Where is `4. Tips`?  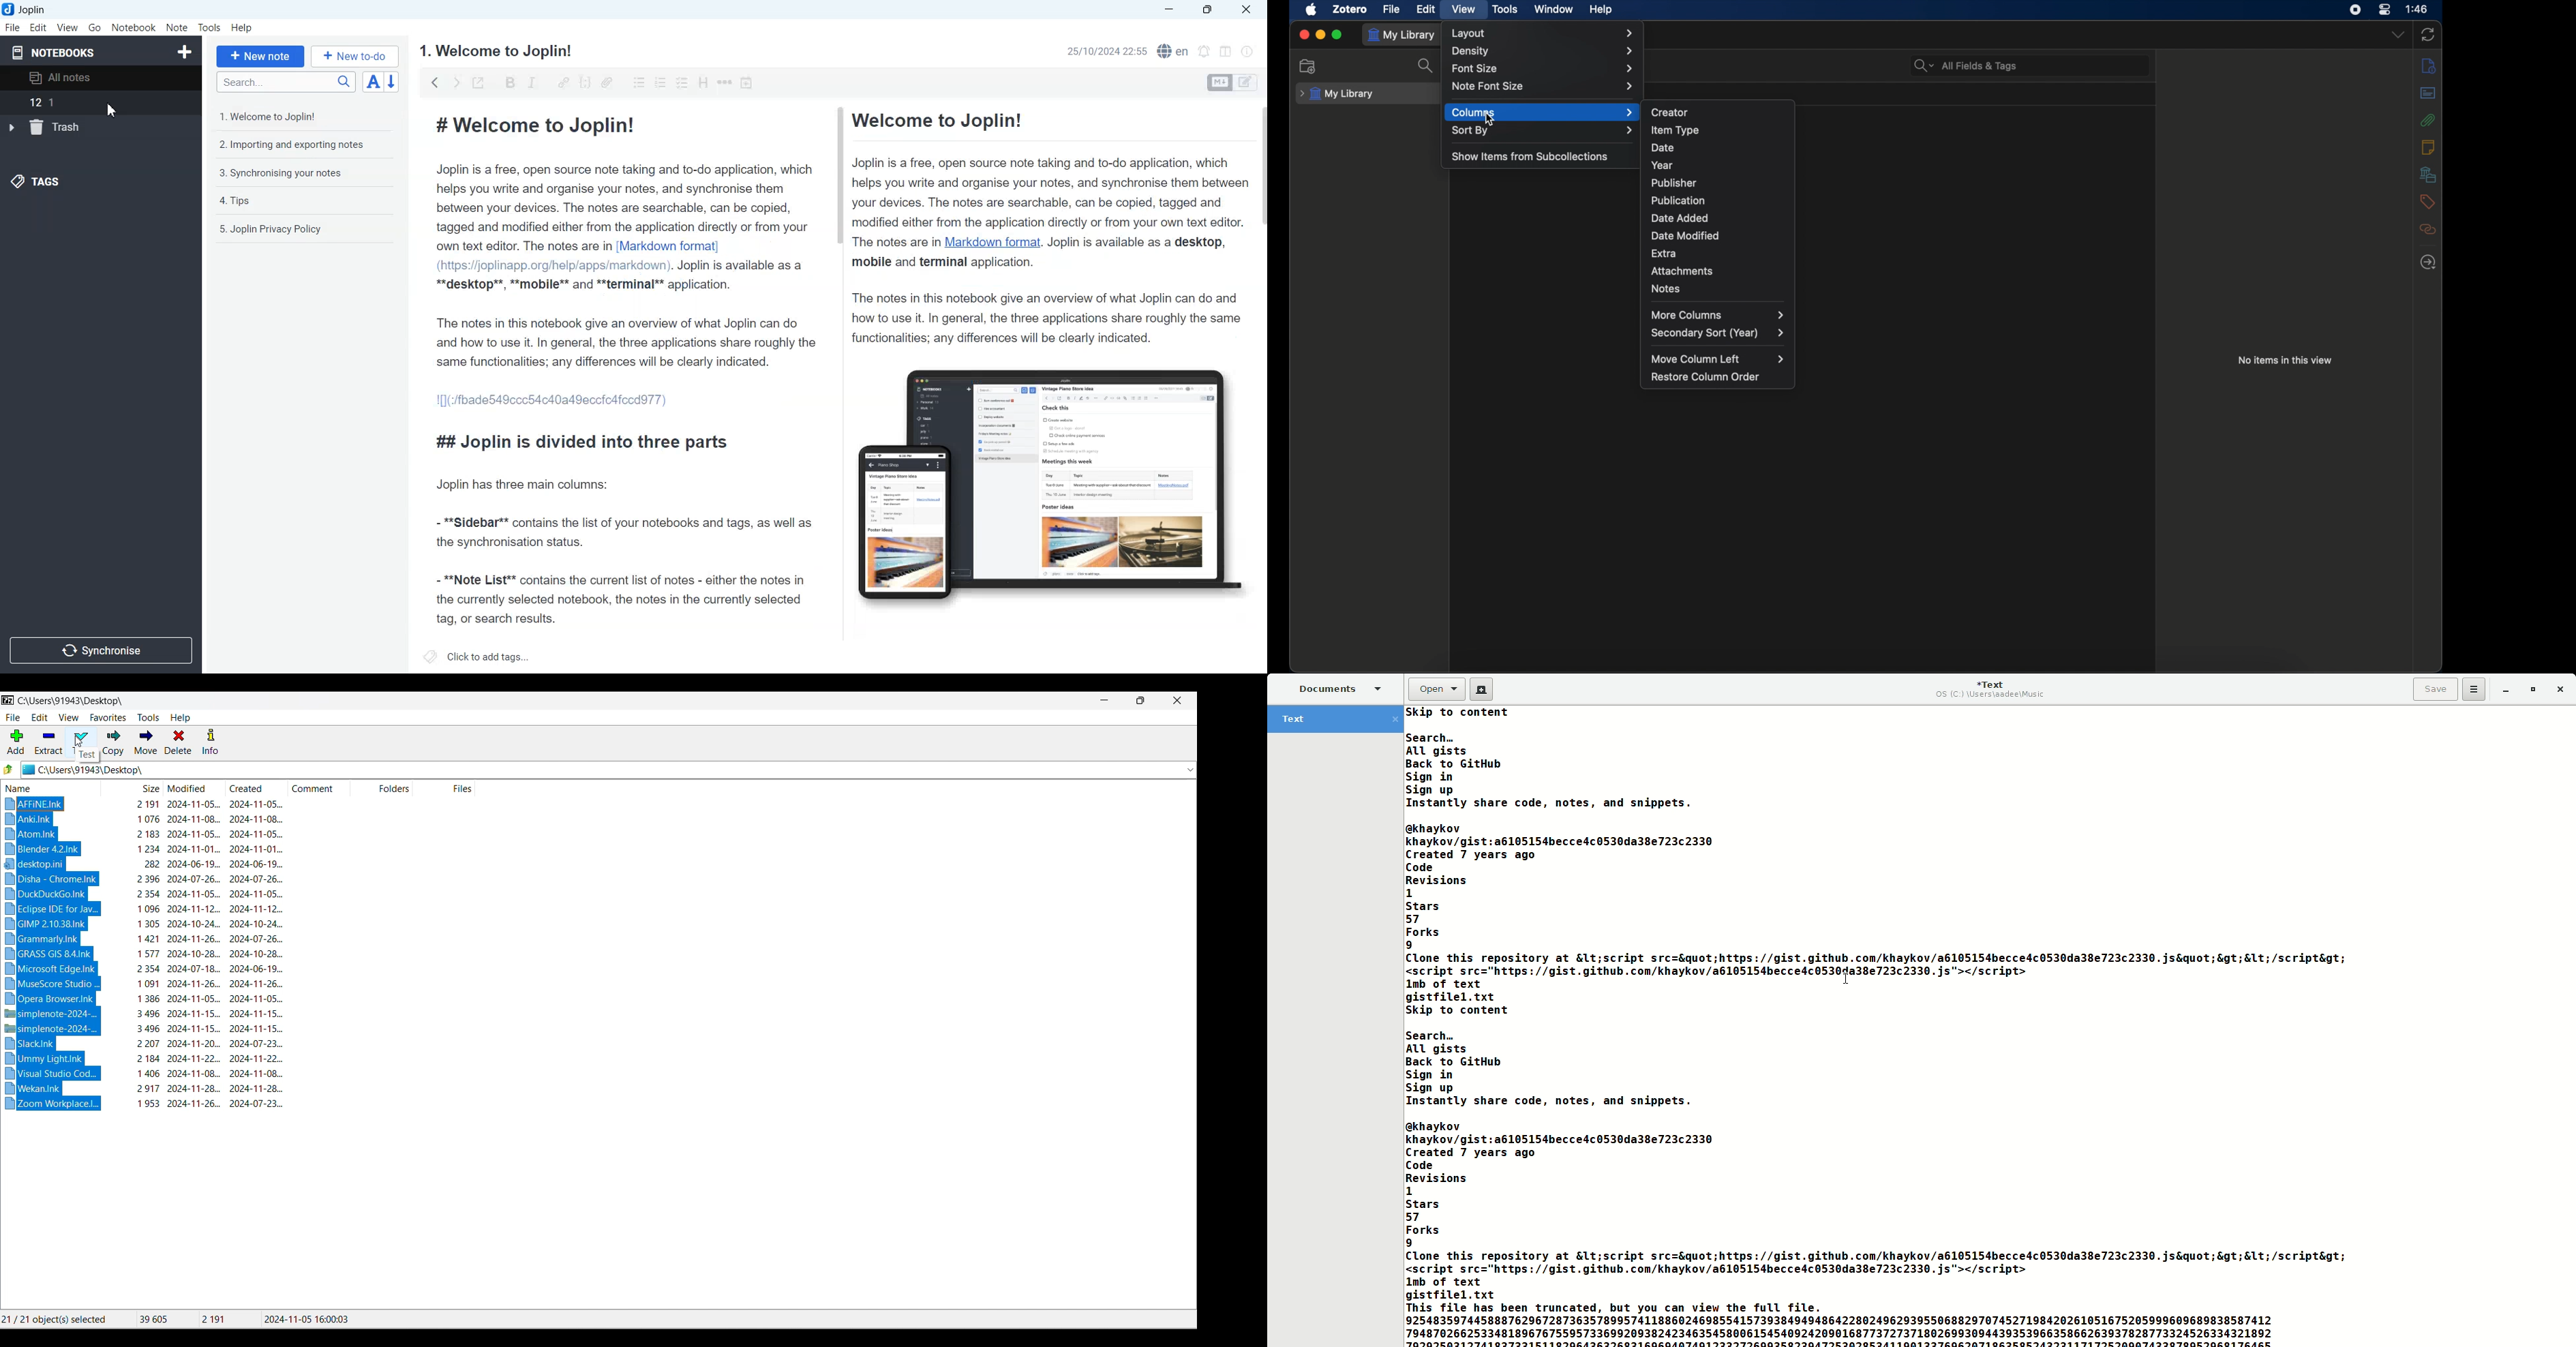 4. Tips is located at coordinates (236, 201).